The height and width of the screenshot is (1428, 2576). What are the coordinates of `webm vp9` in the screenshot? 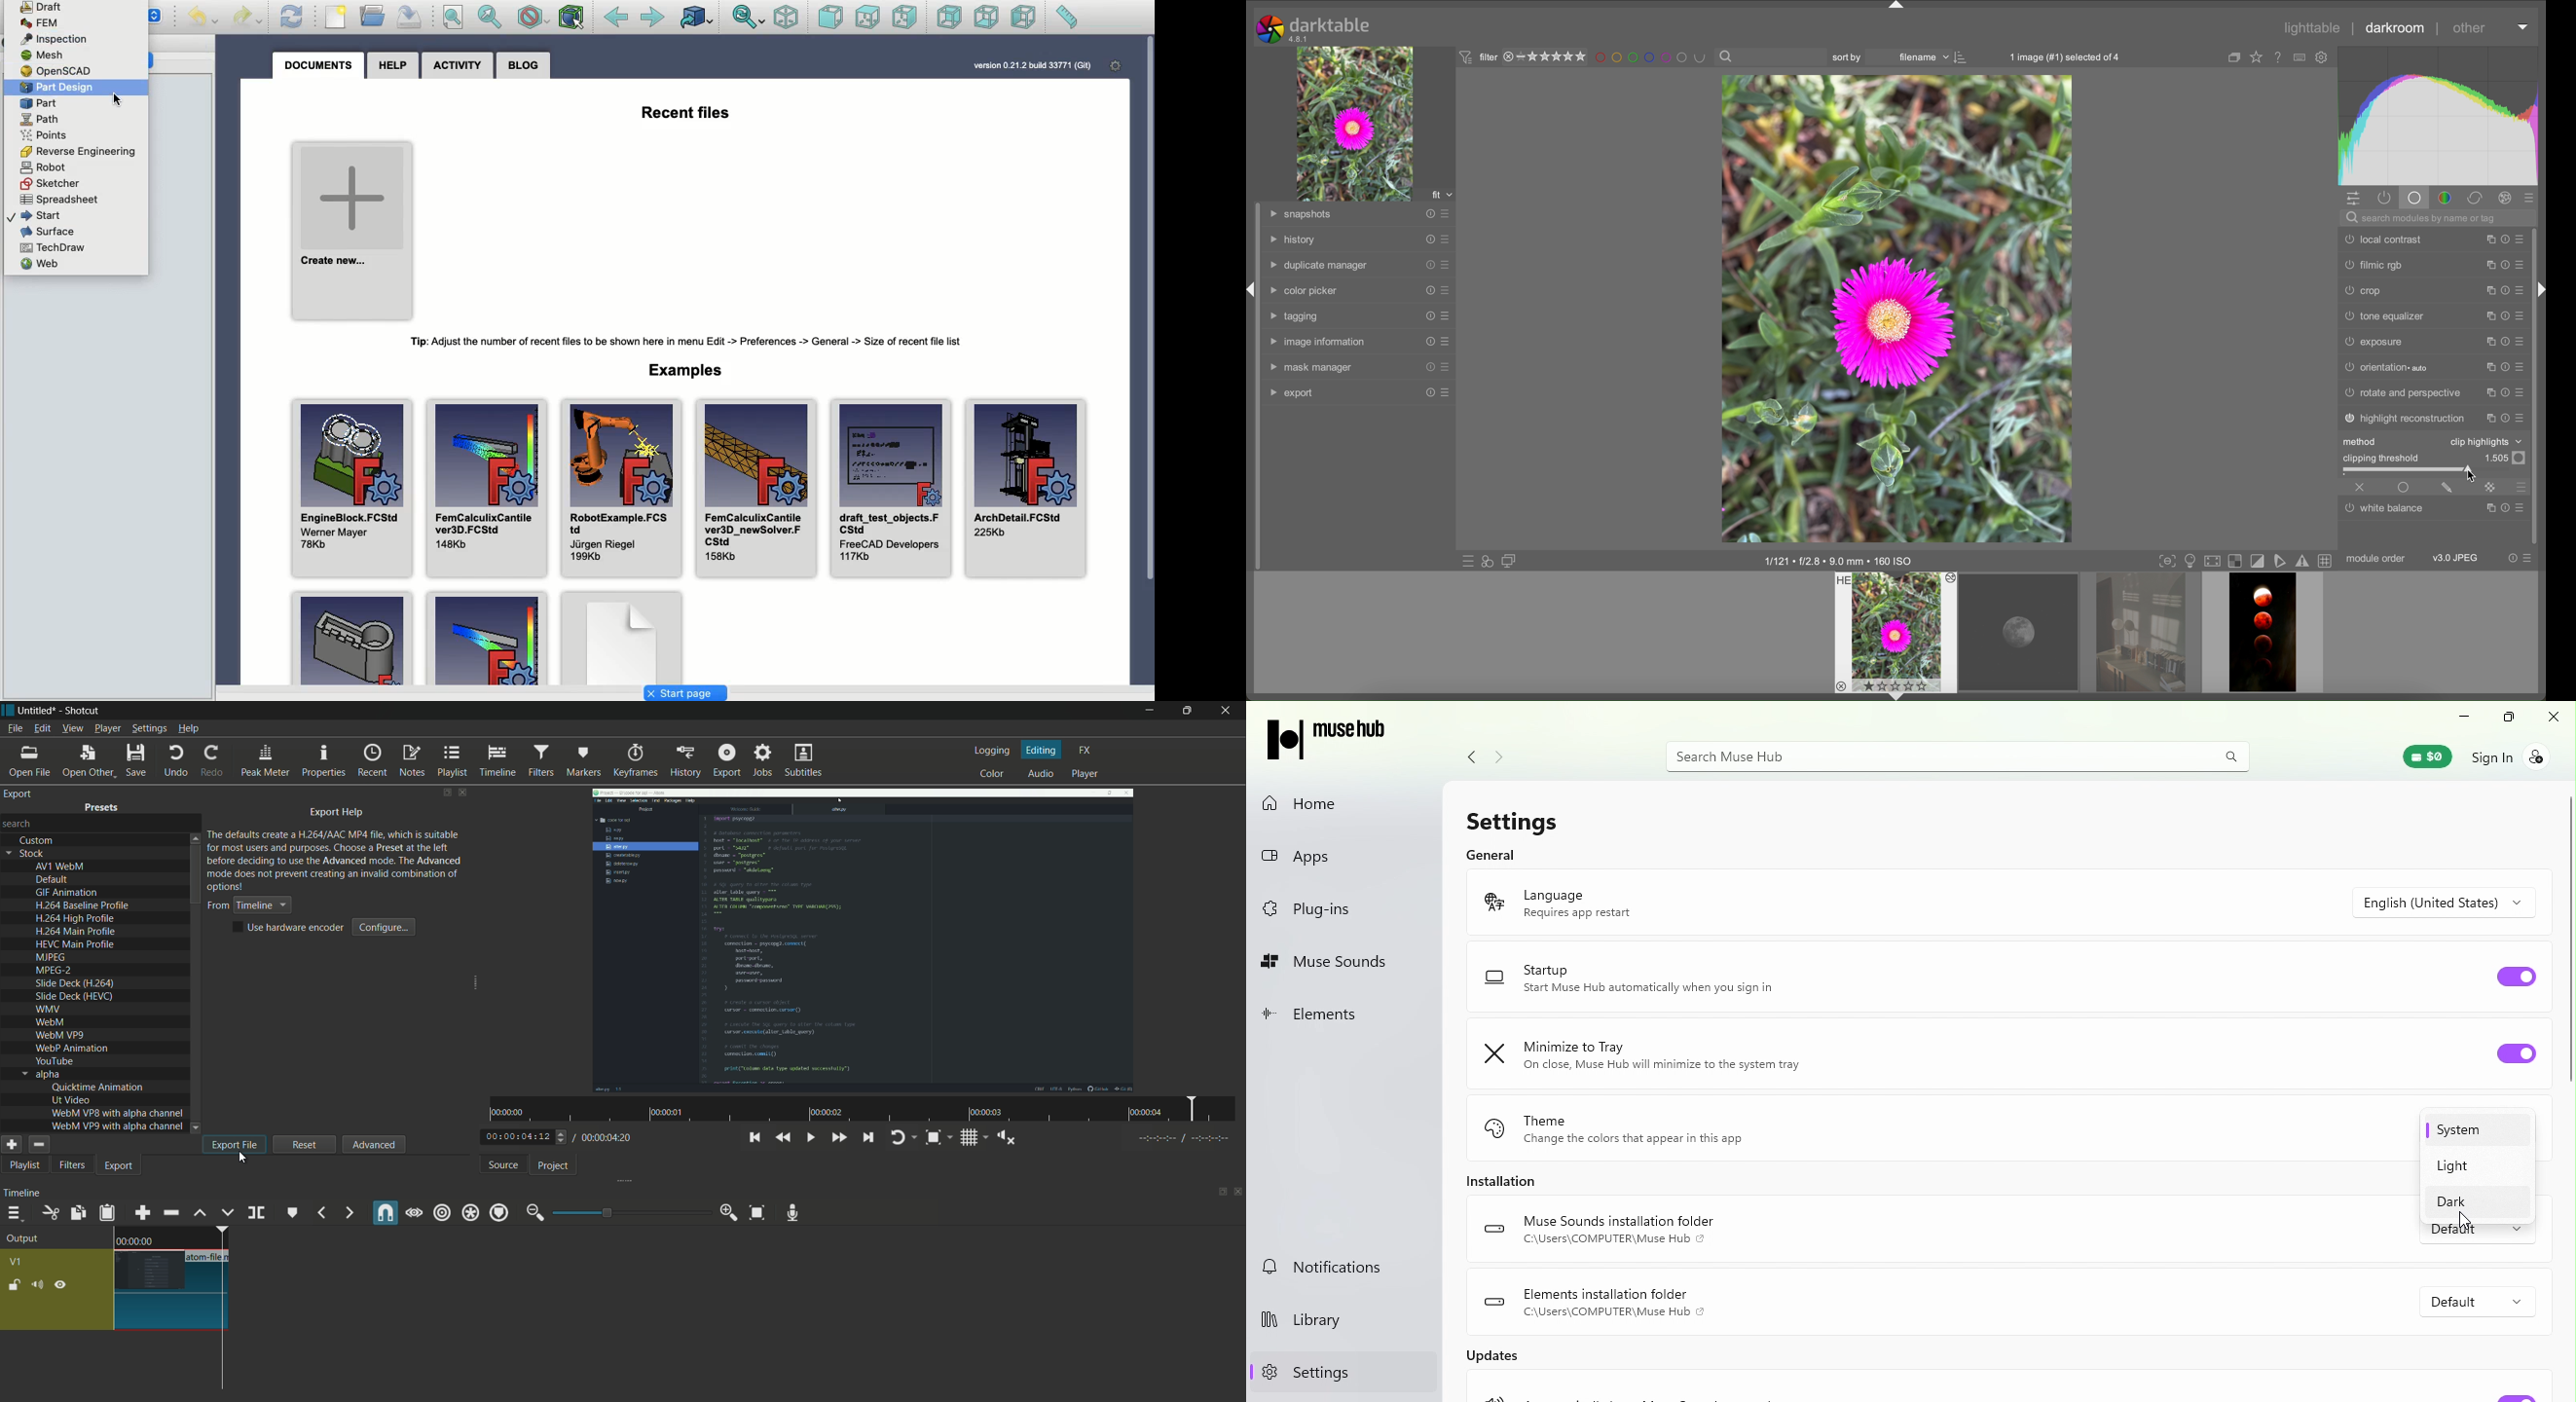 It's located at (59, 1036).